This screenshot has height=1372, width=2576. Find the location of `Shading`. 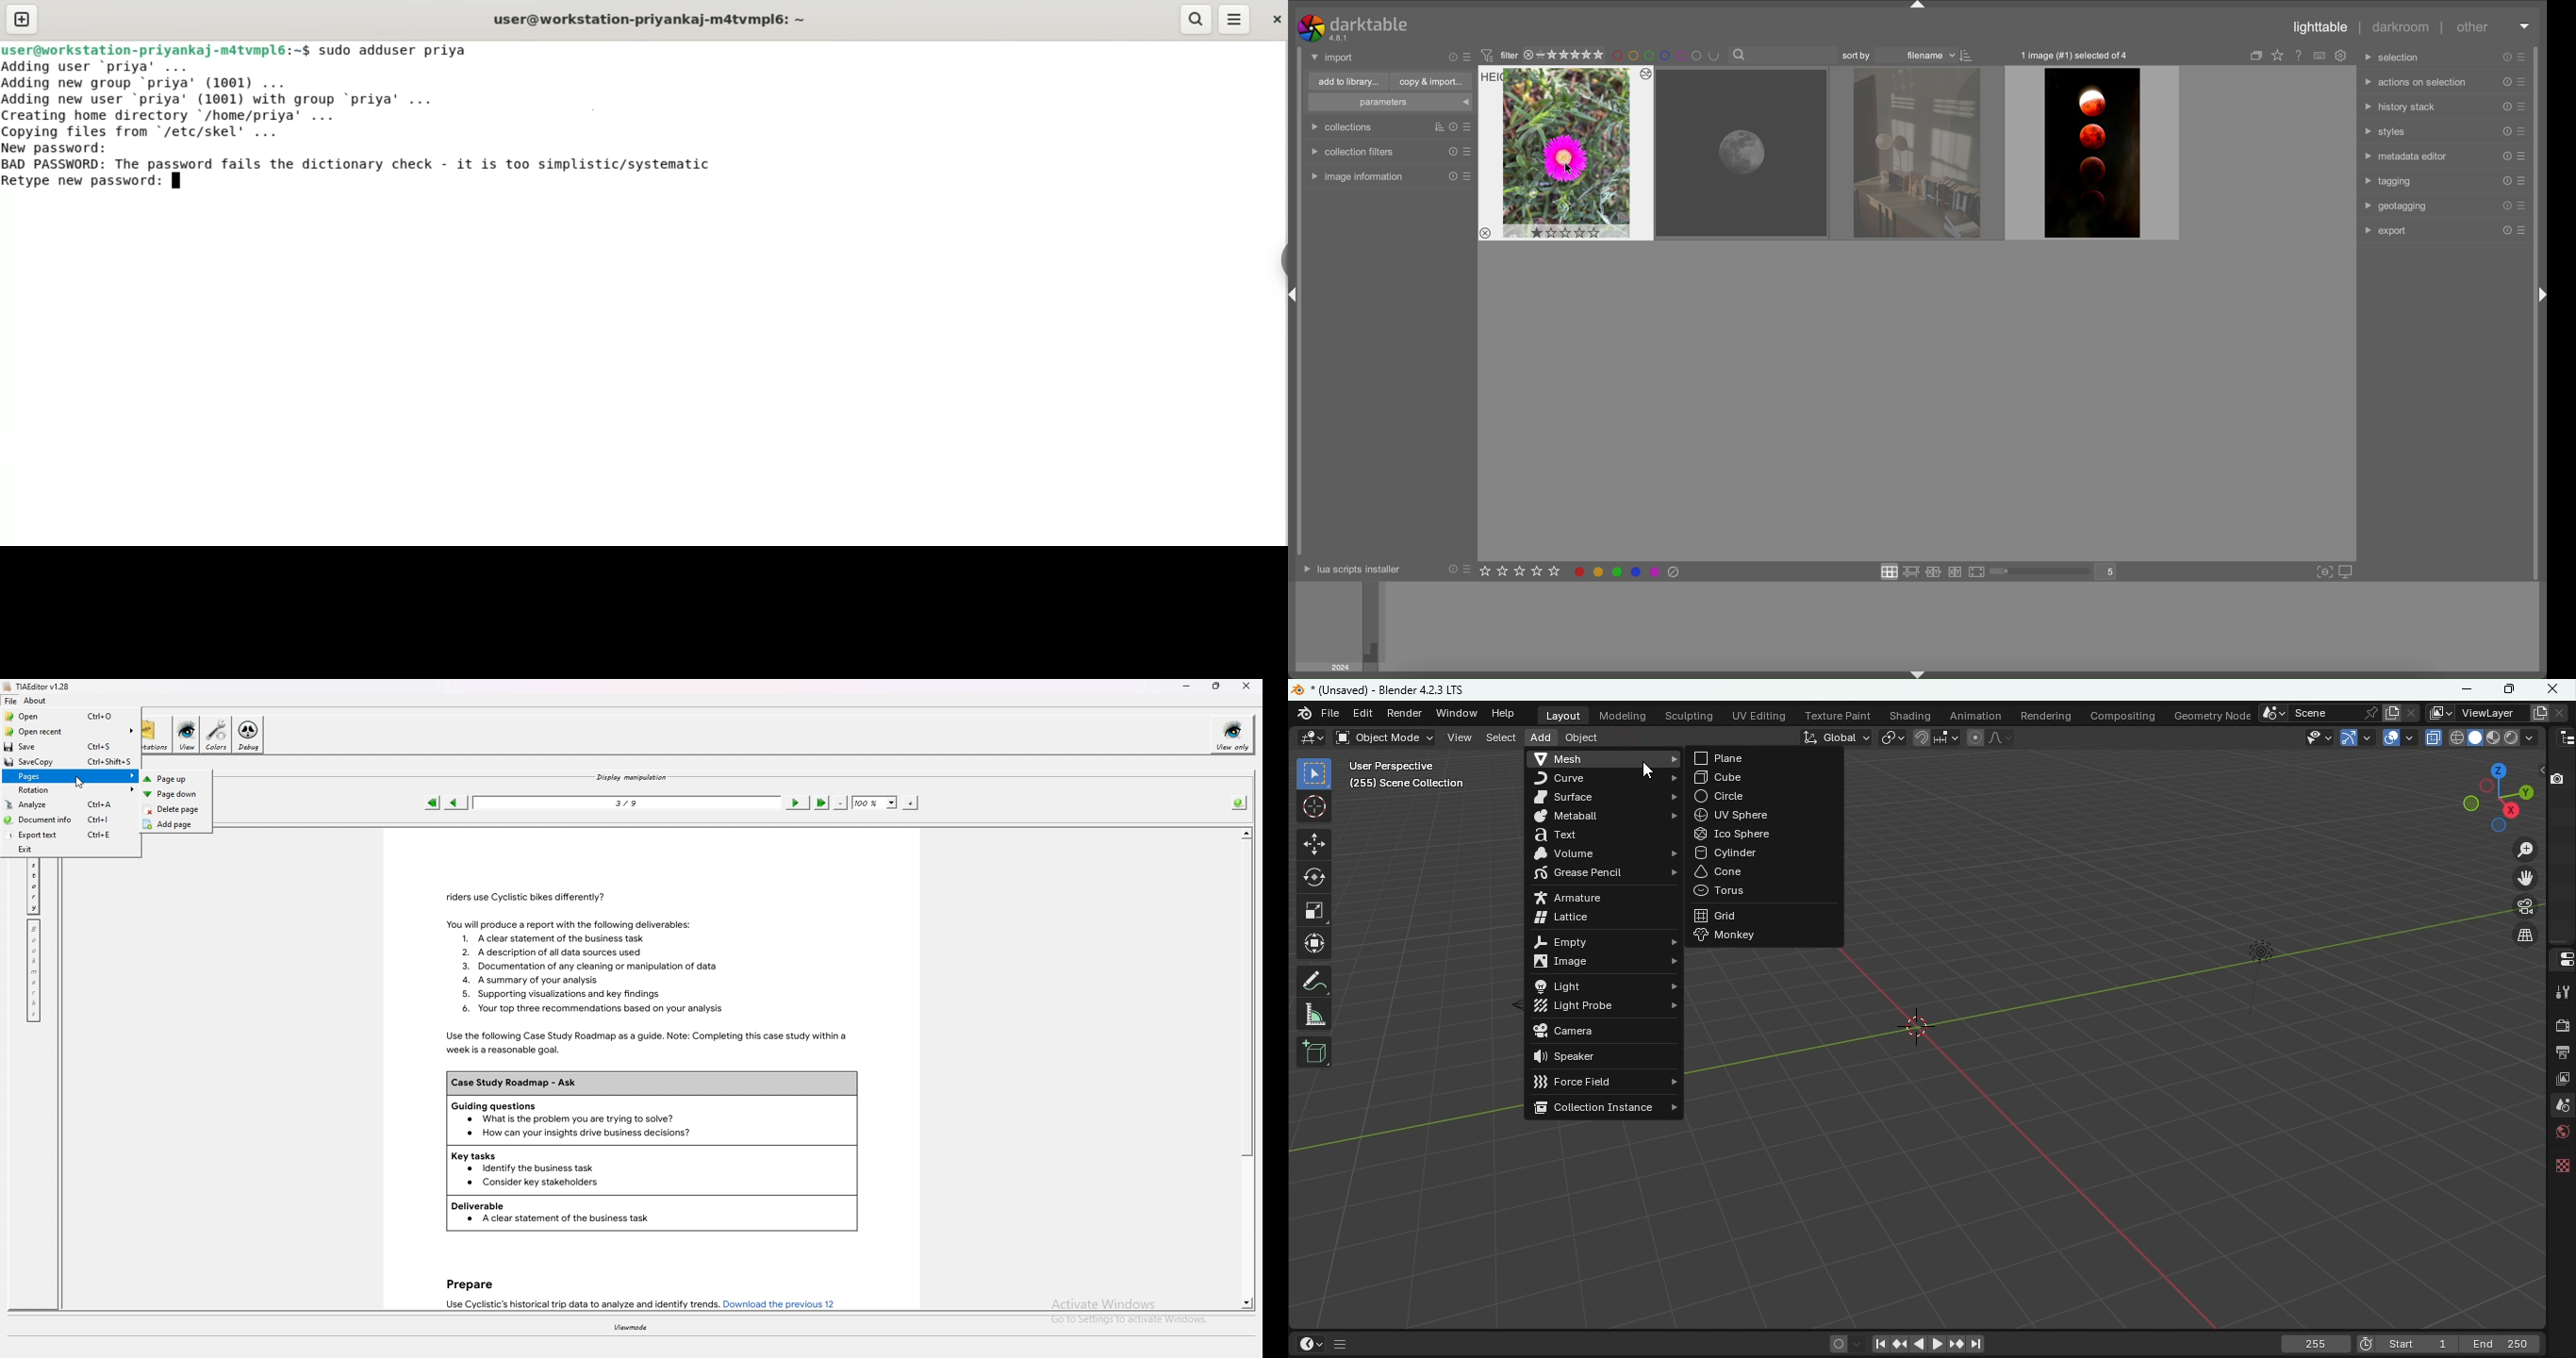

Shading is located at coordinates (1910, 713).